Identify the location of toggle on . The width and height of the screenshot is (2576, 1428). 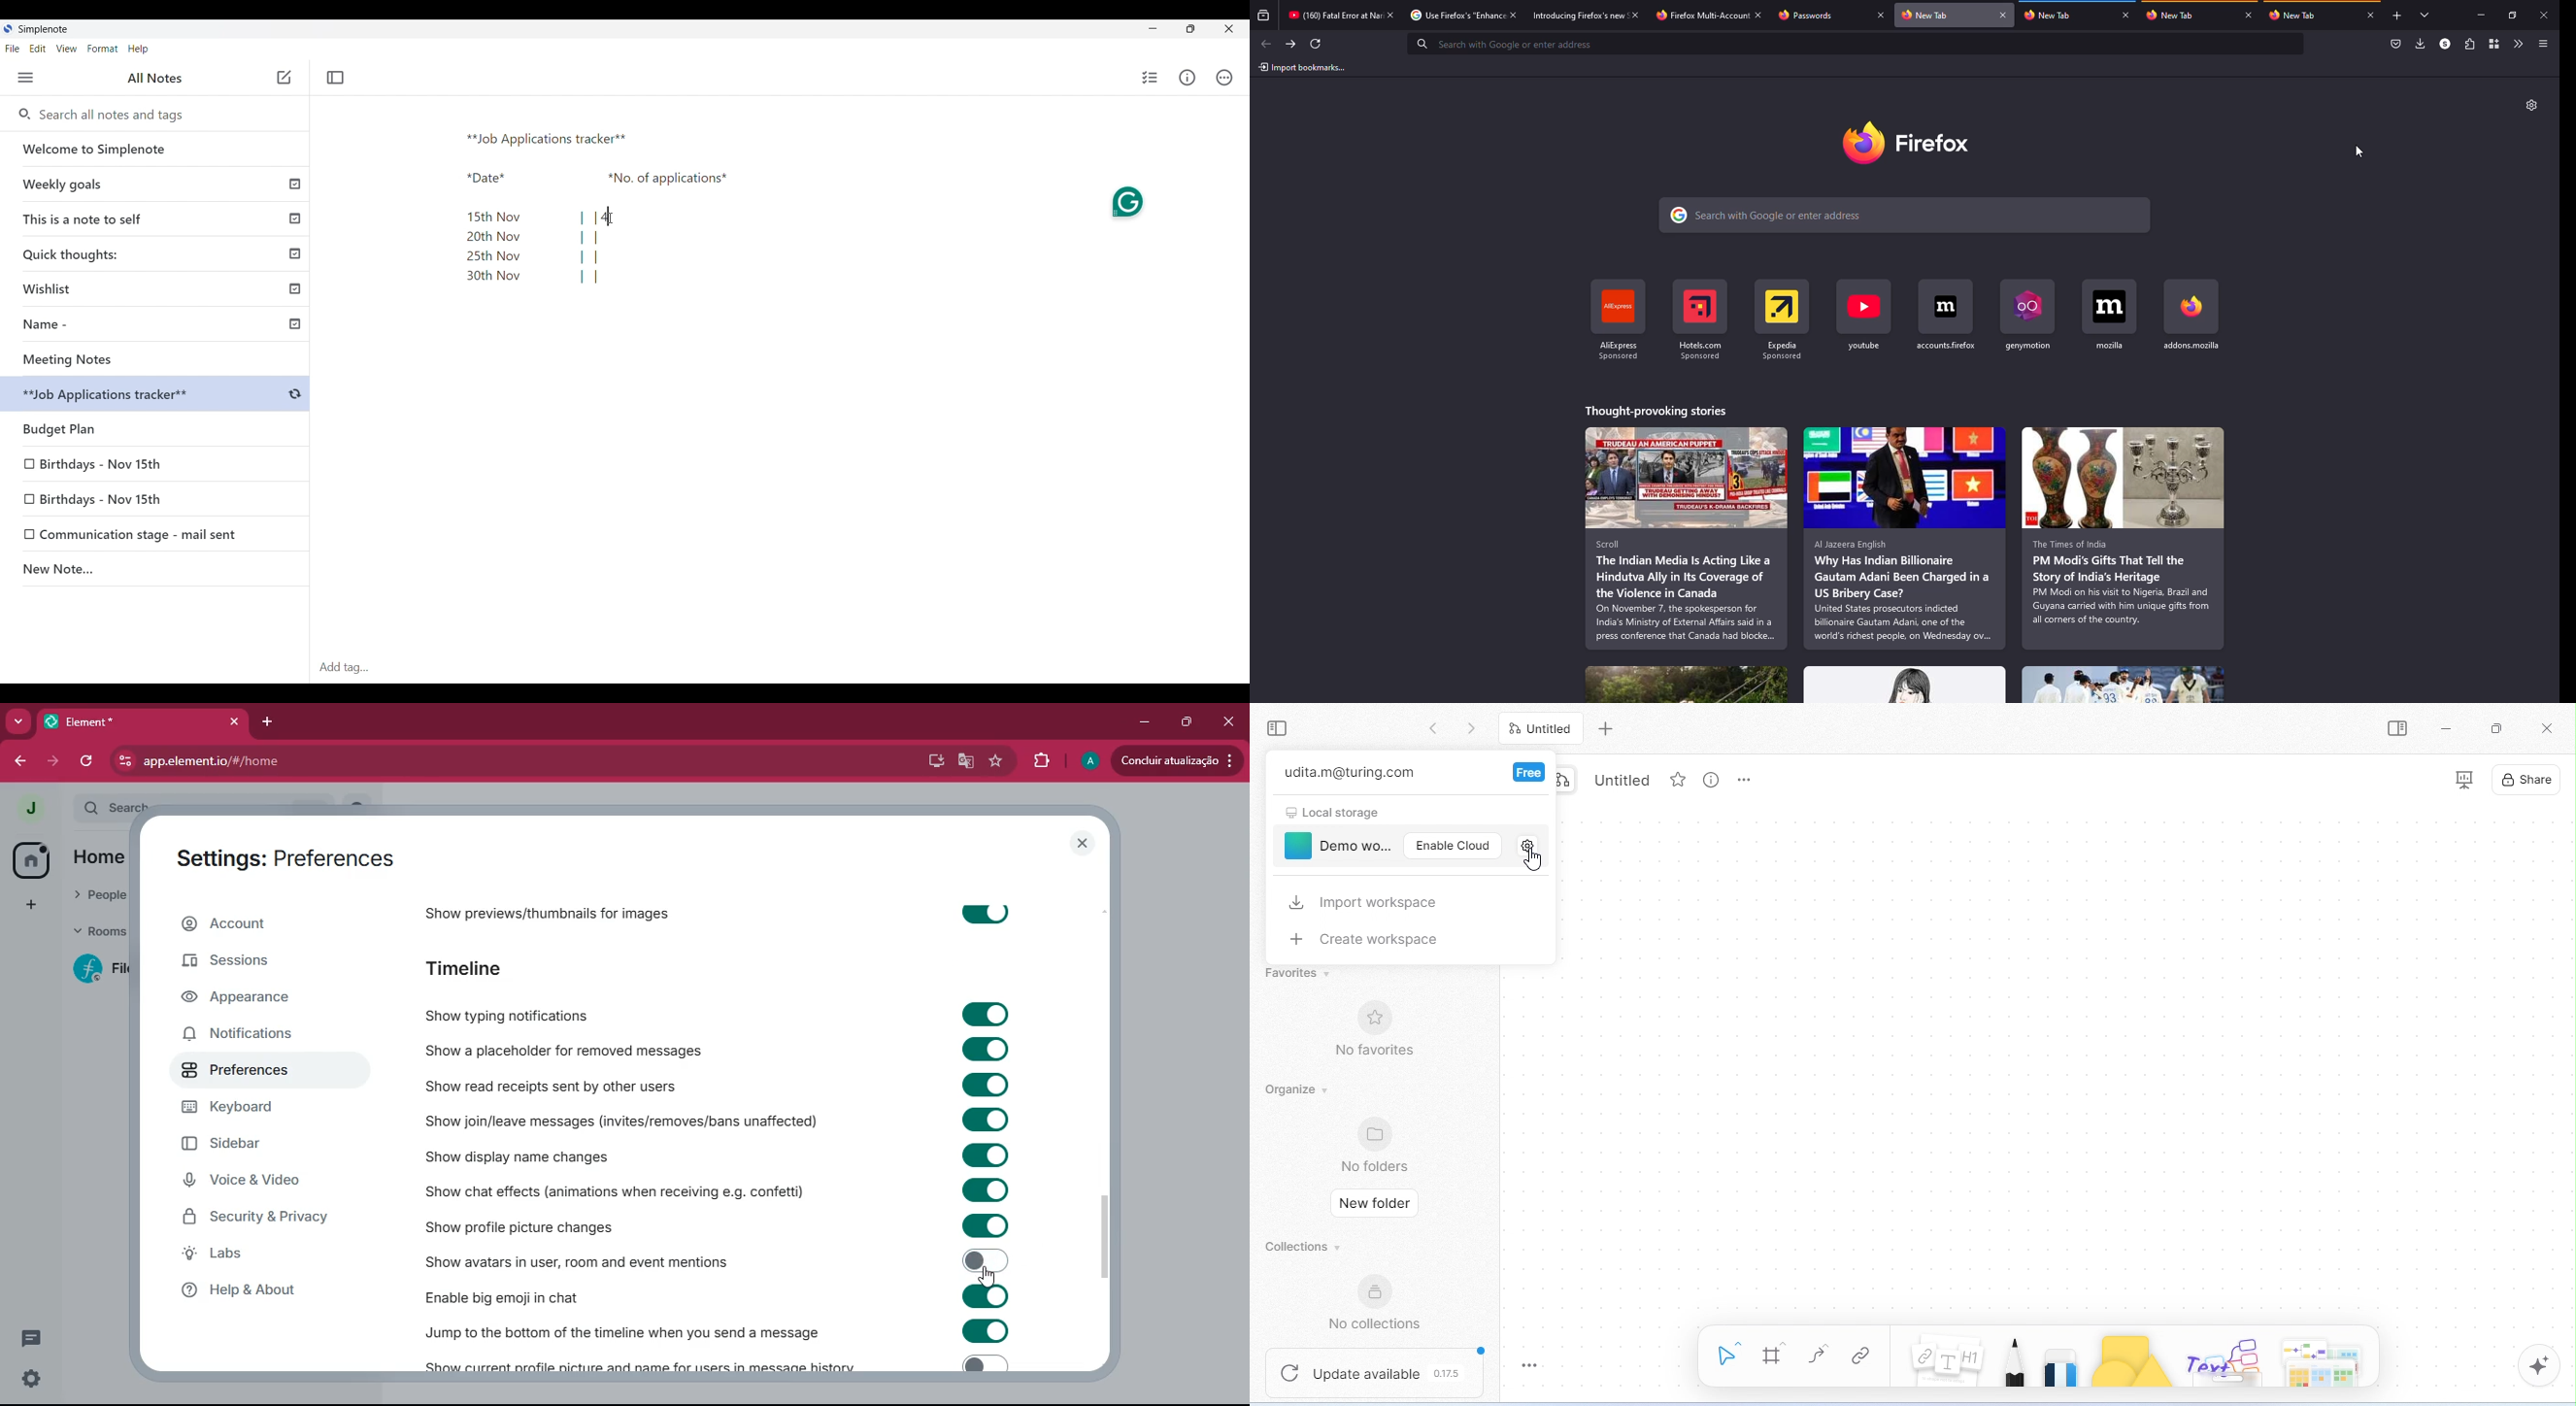
(986, 1085).